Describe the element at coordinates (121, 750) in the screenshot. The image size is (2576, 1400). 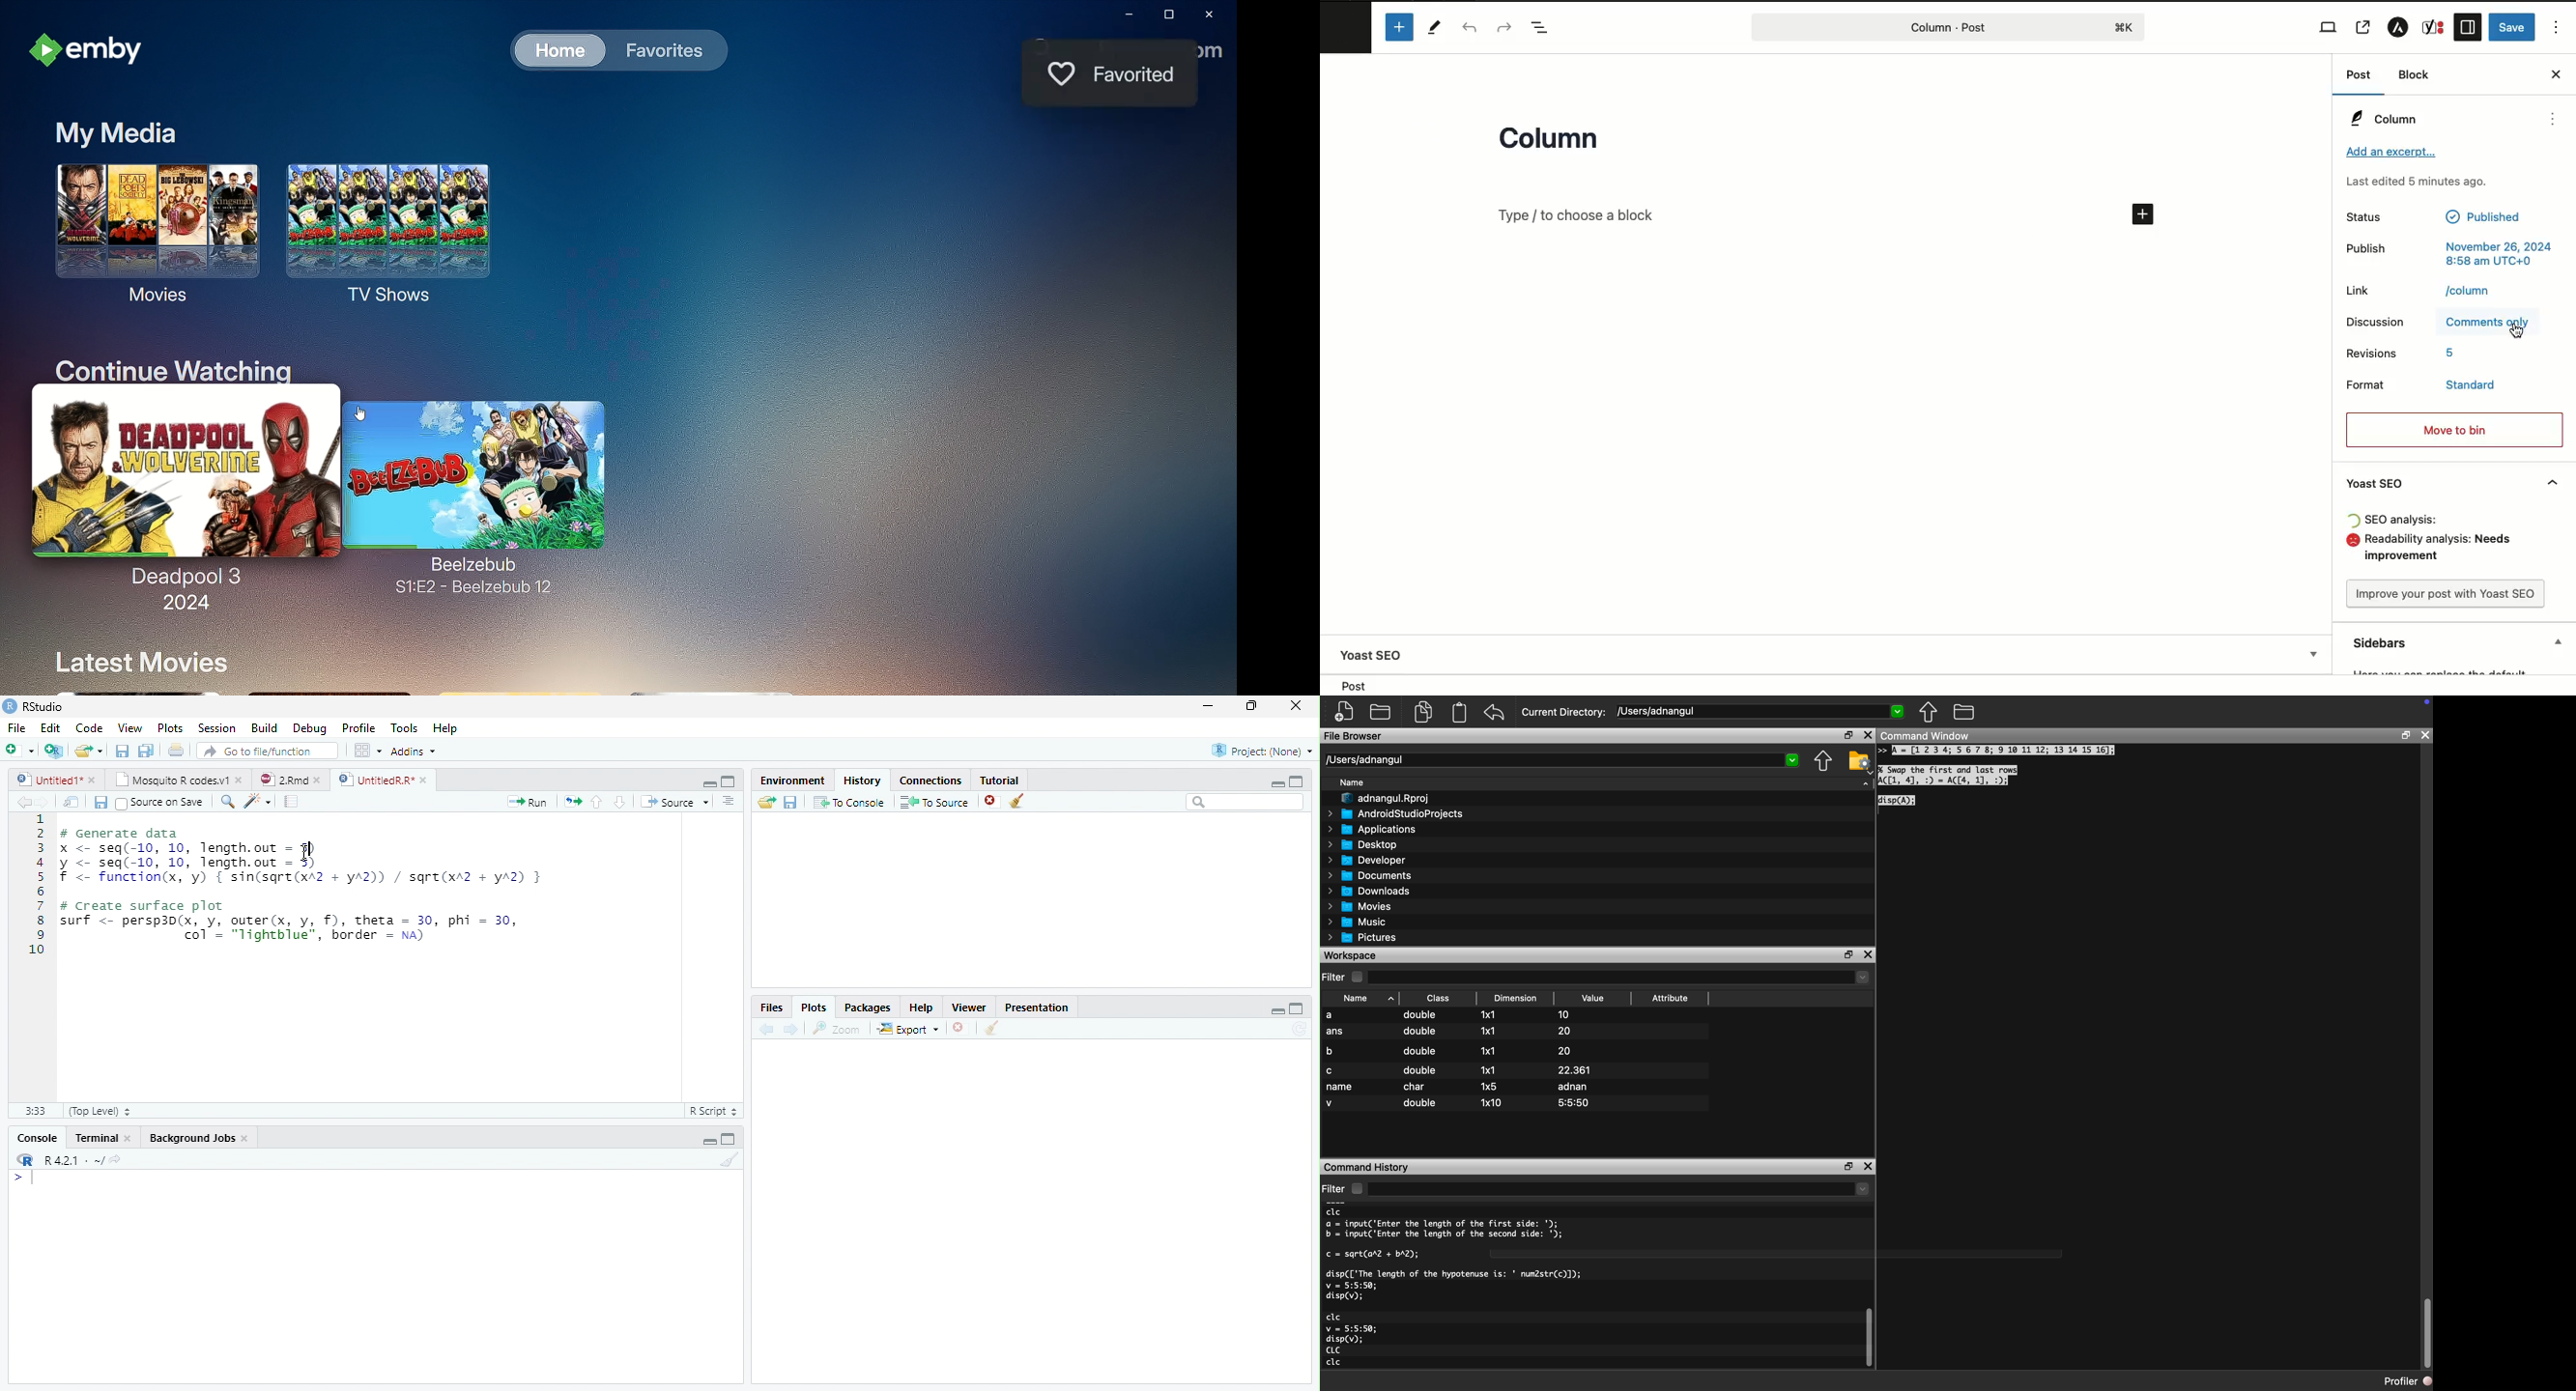
I see `Save current document` at that location.